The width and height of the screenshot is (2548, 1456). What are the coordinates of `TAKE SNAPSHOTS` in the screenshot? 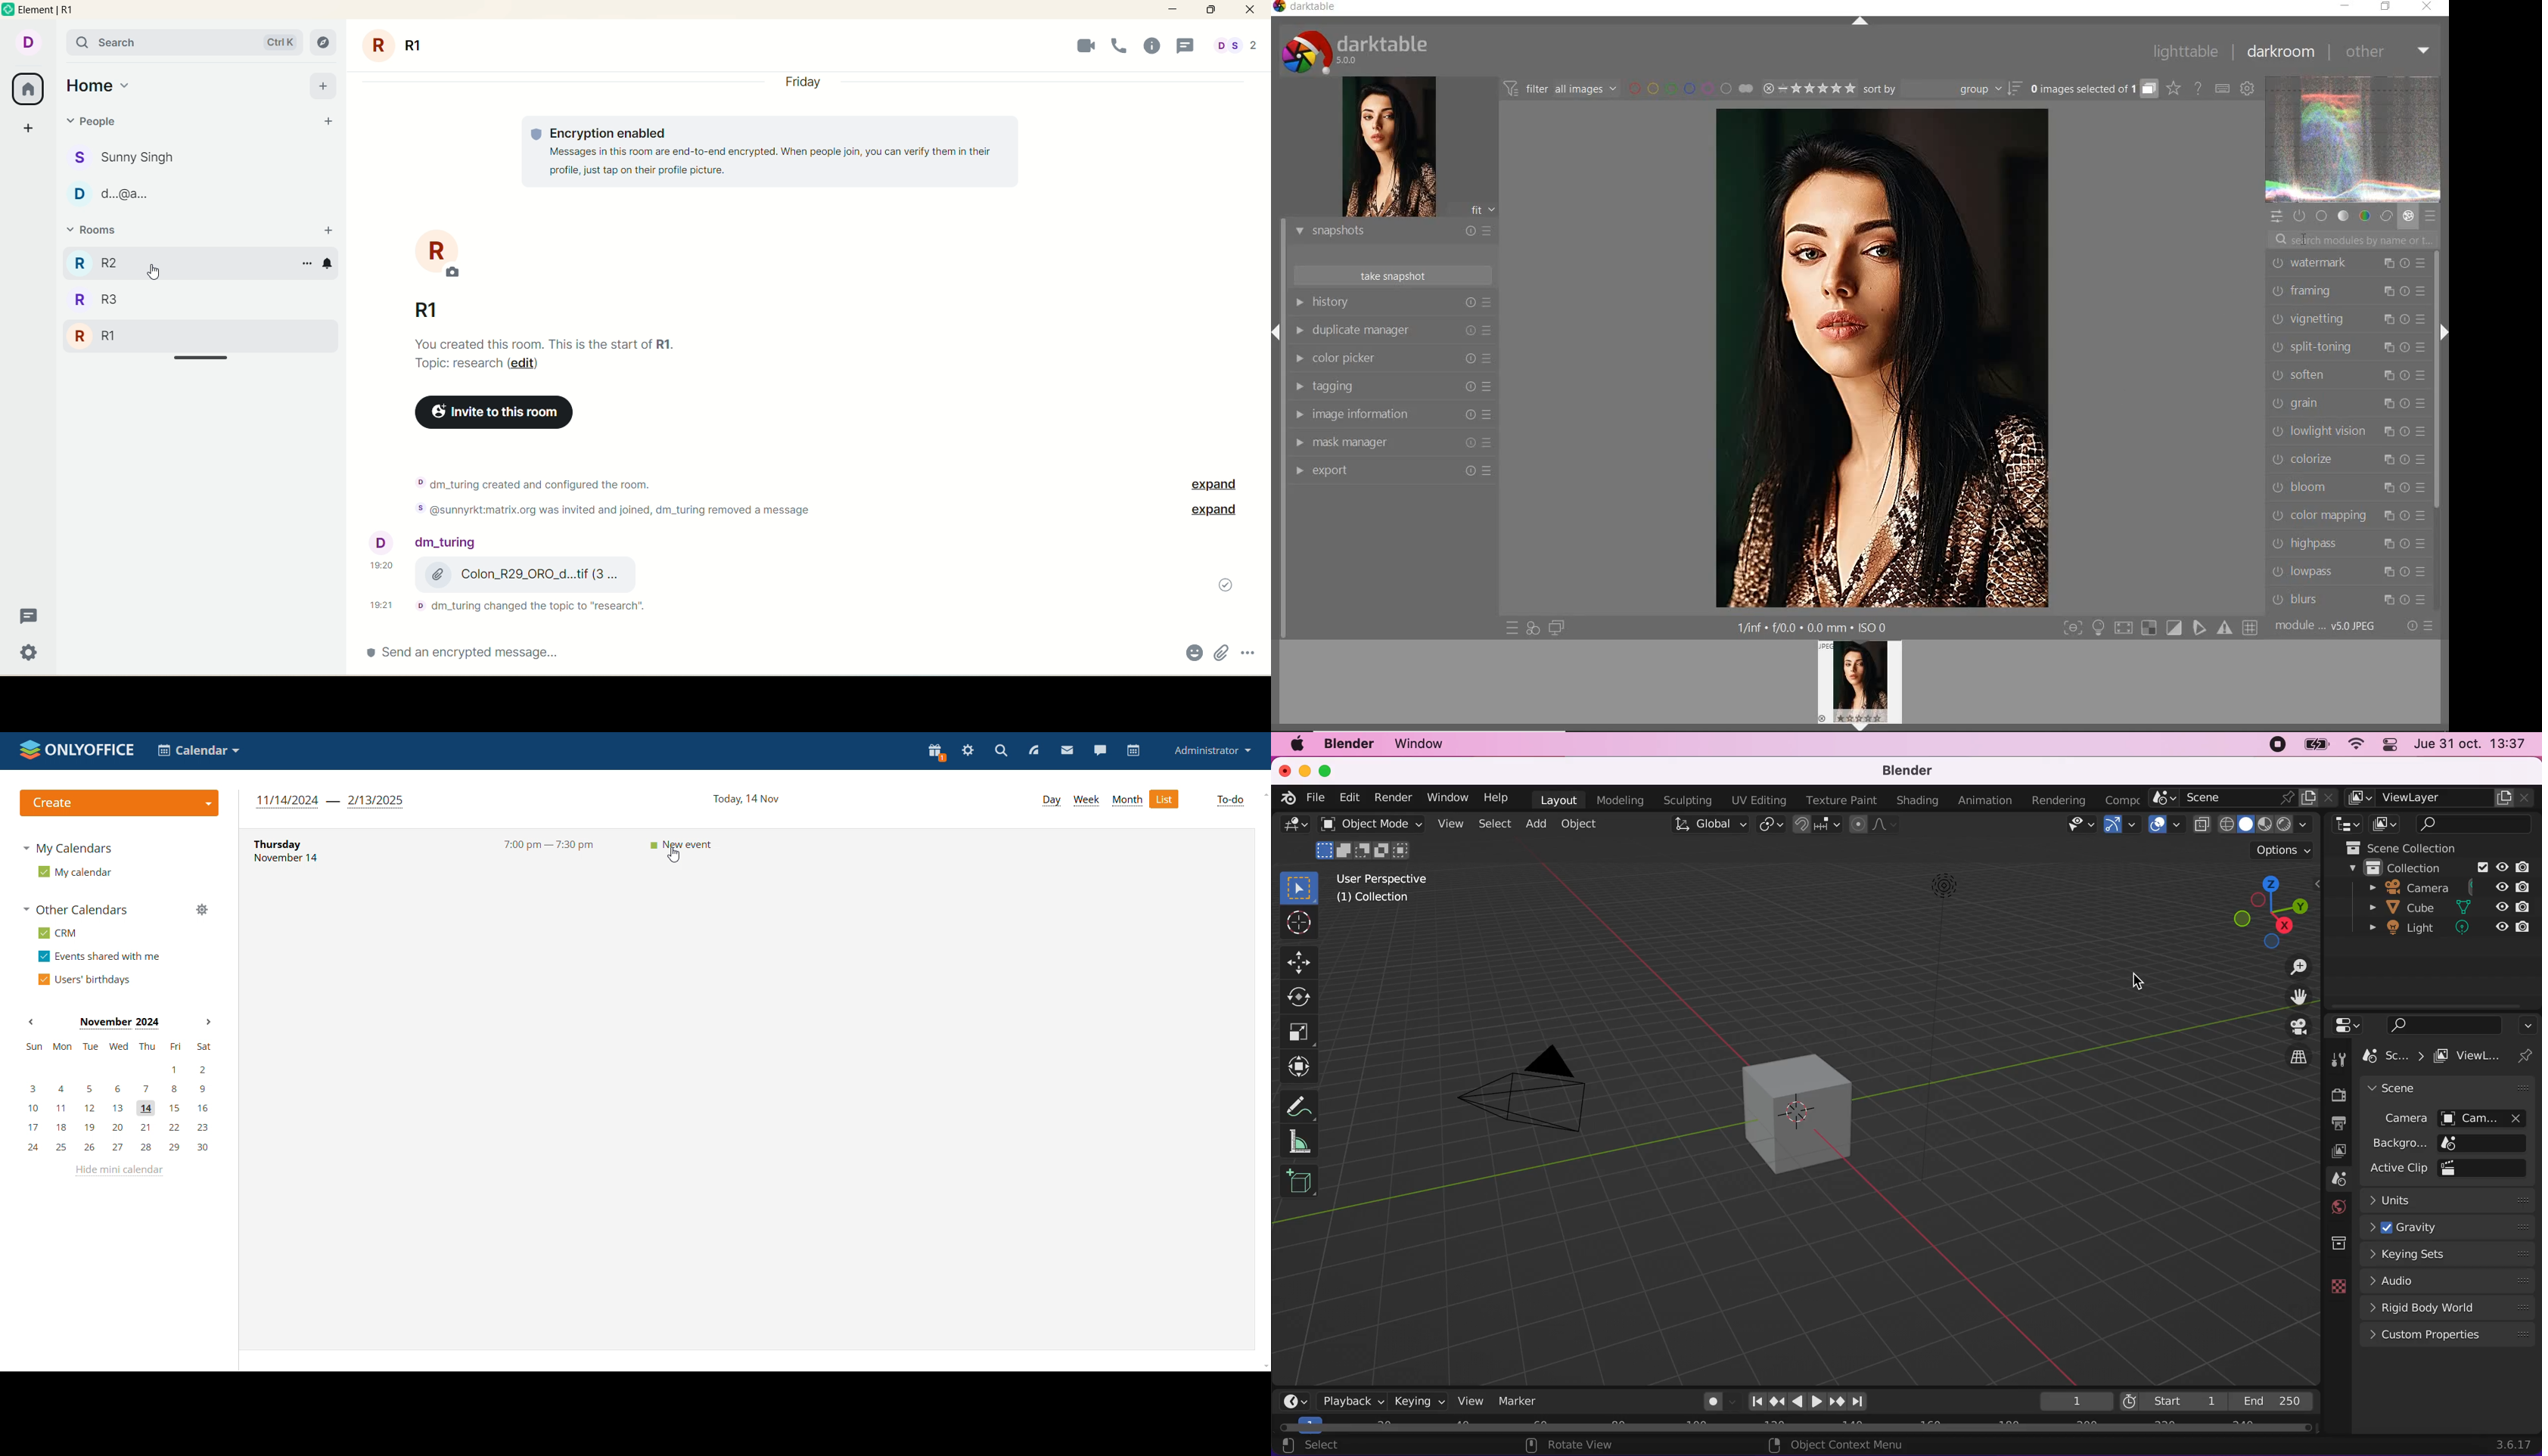 It's located at (1394, 275).